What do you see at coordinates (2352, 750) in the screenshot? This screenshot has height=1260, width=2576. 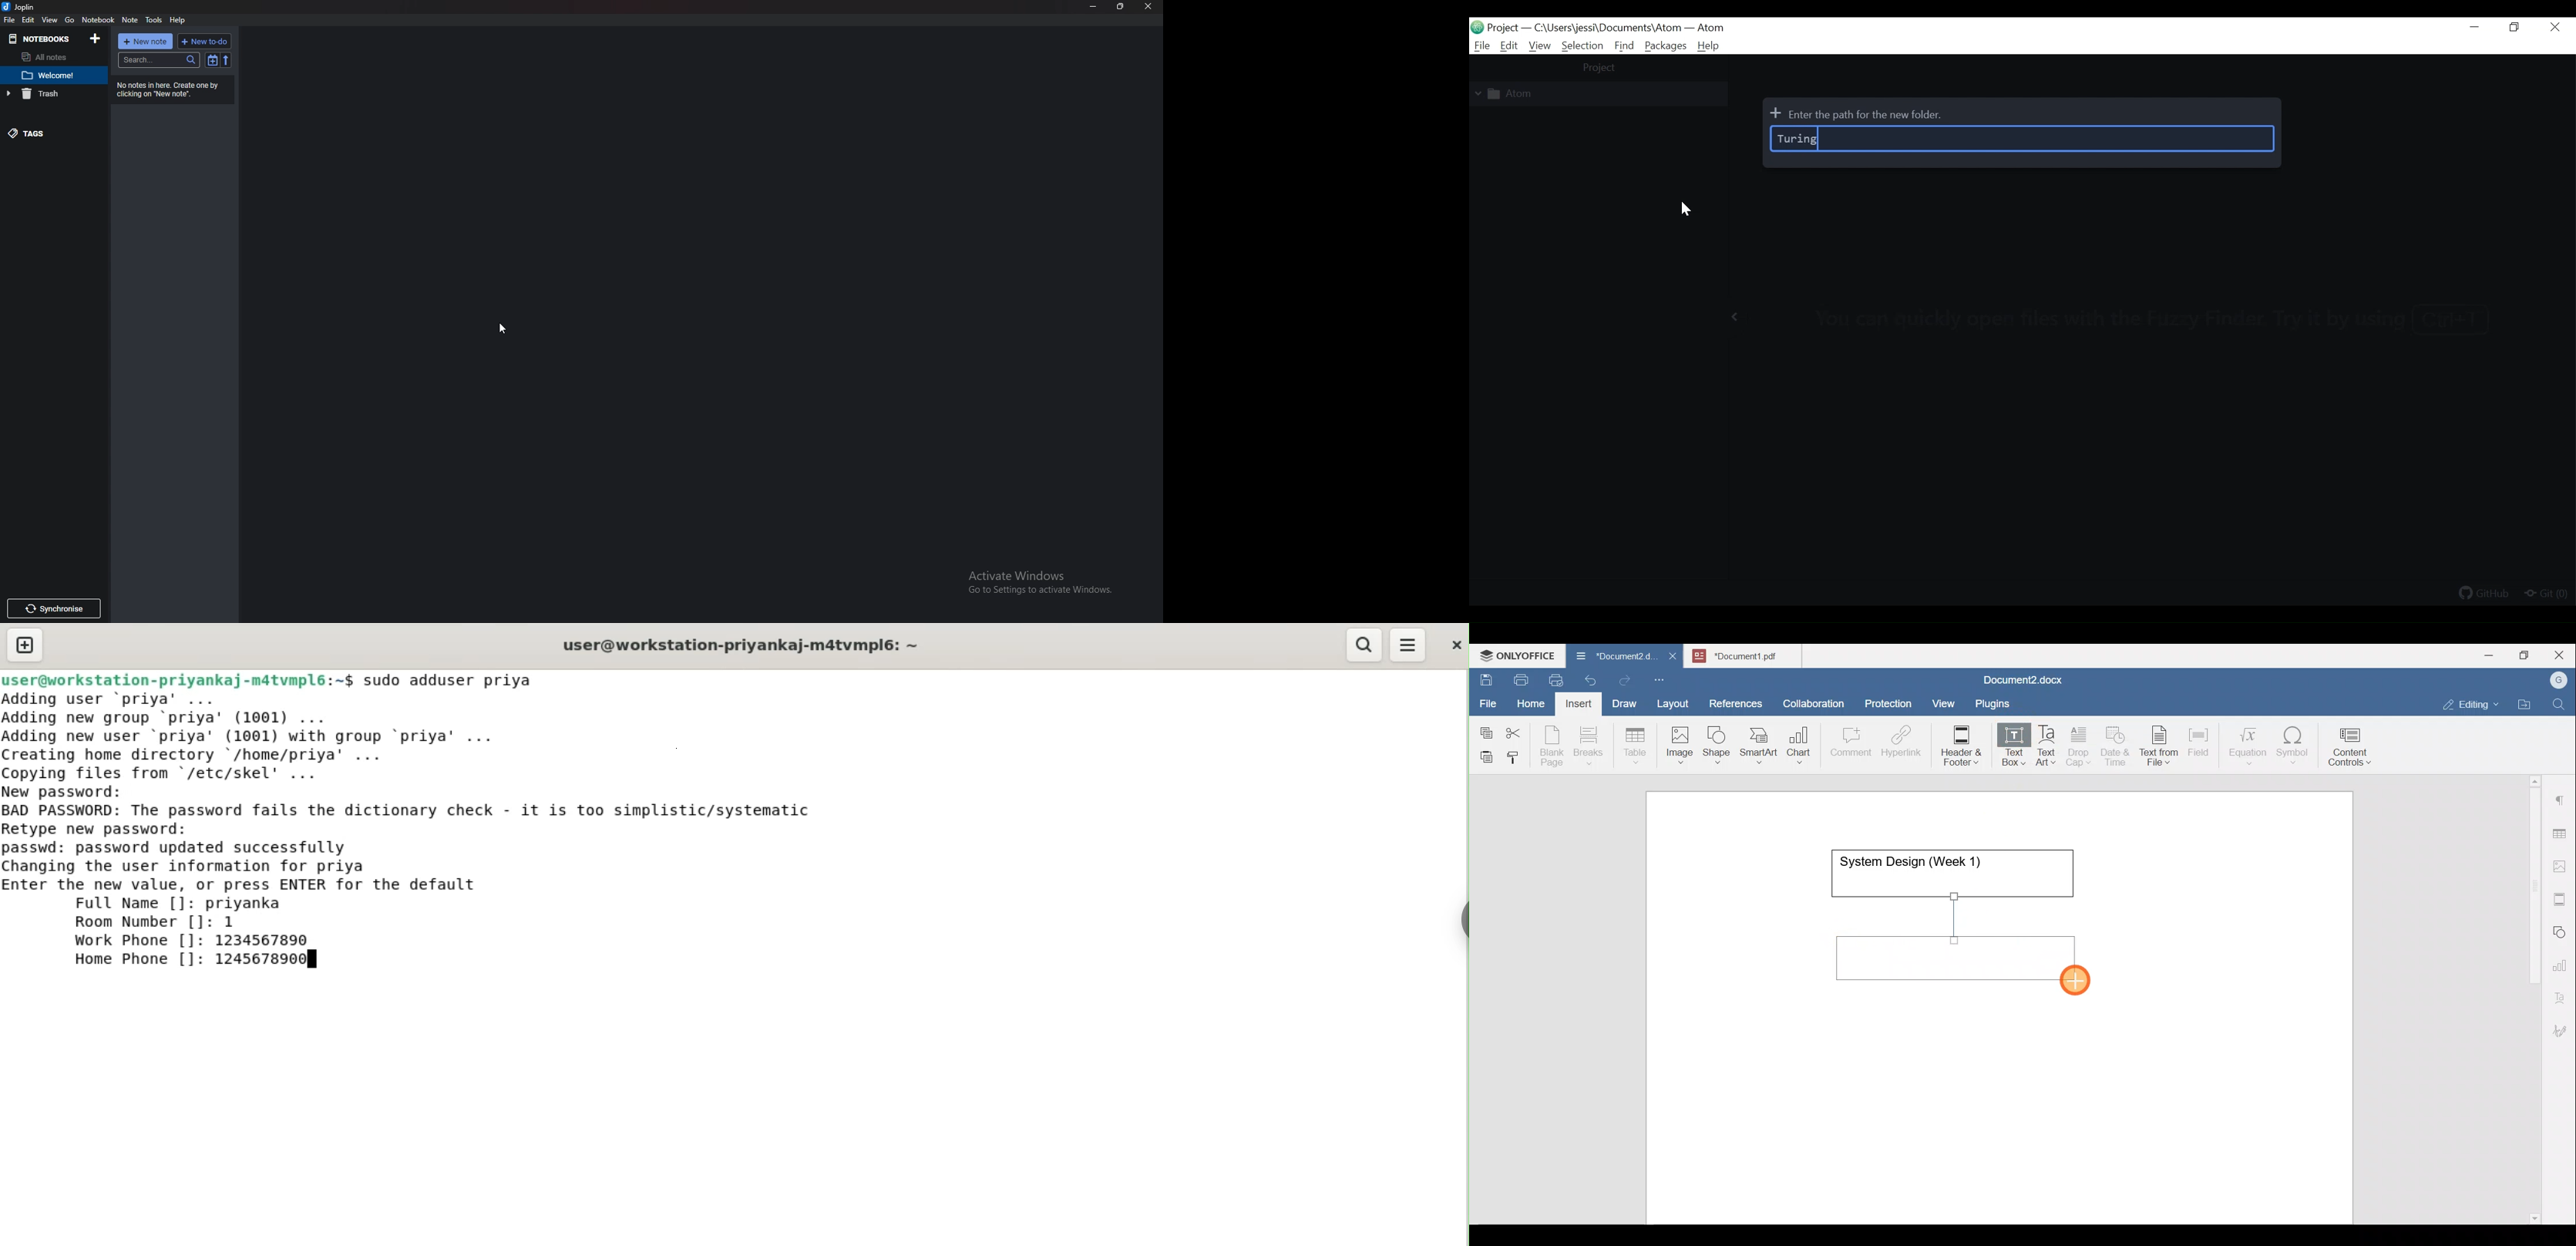 I see `Content controls` at bounding box center [2352, 750].